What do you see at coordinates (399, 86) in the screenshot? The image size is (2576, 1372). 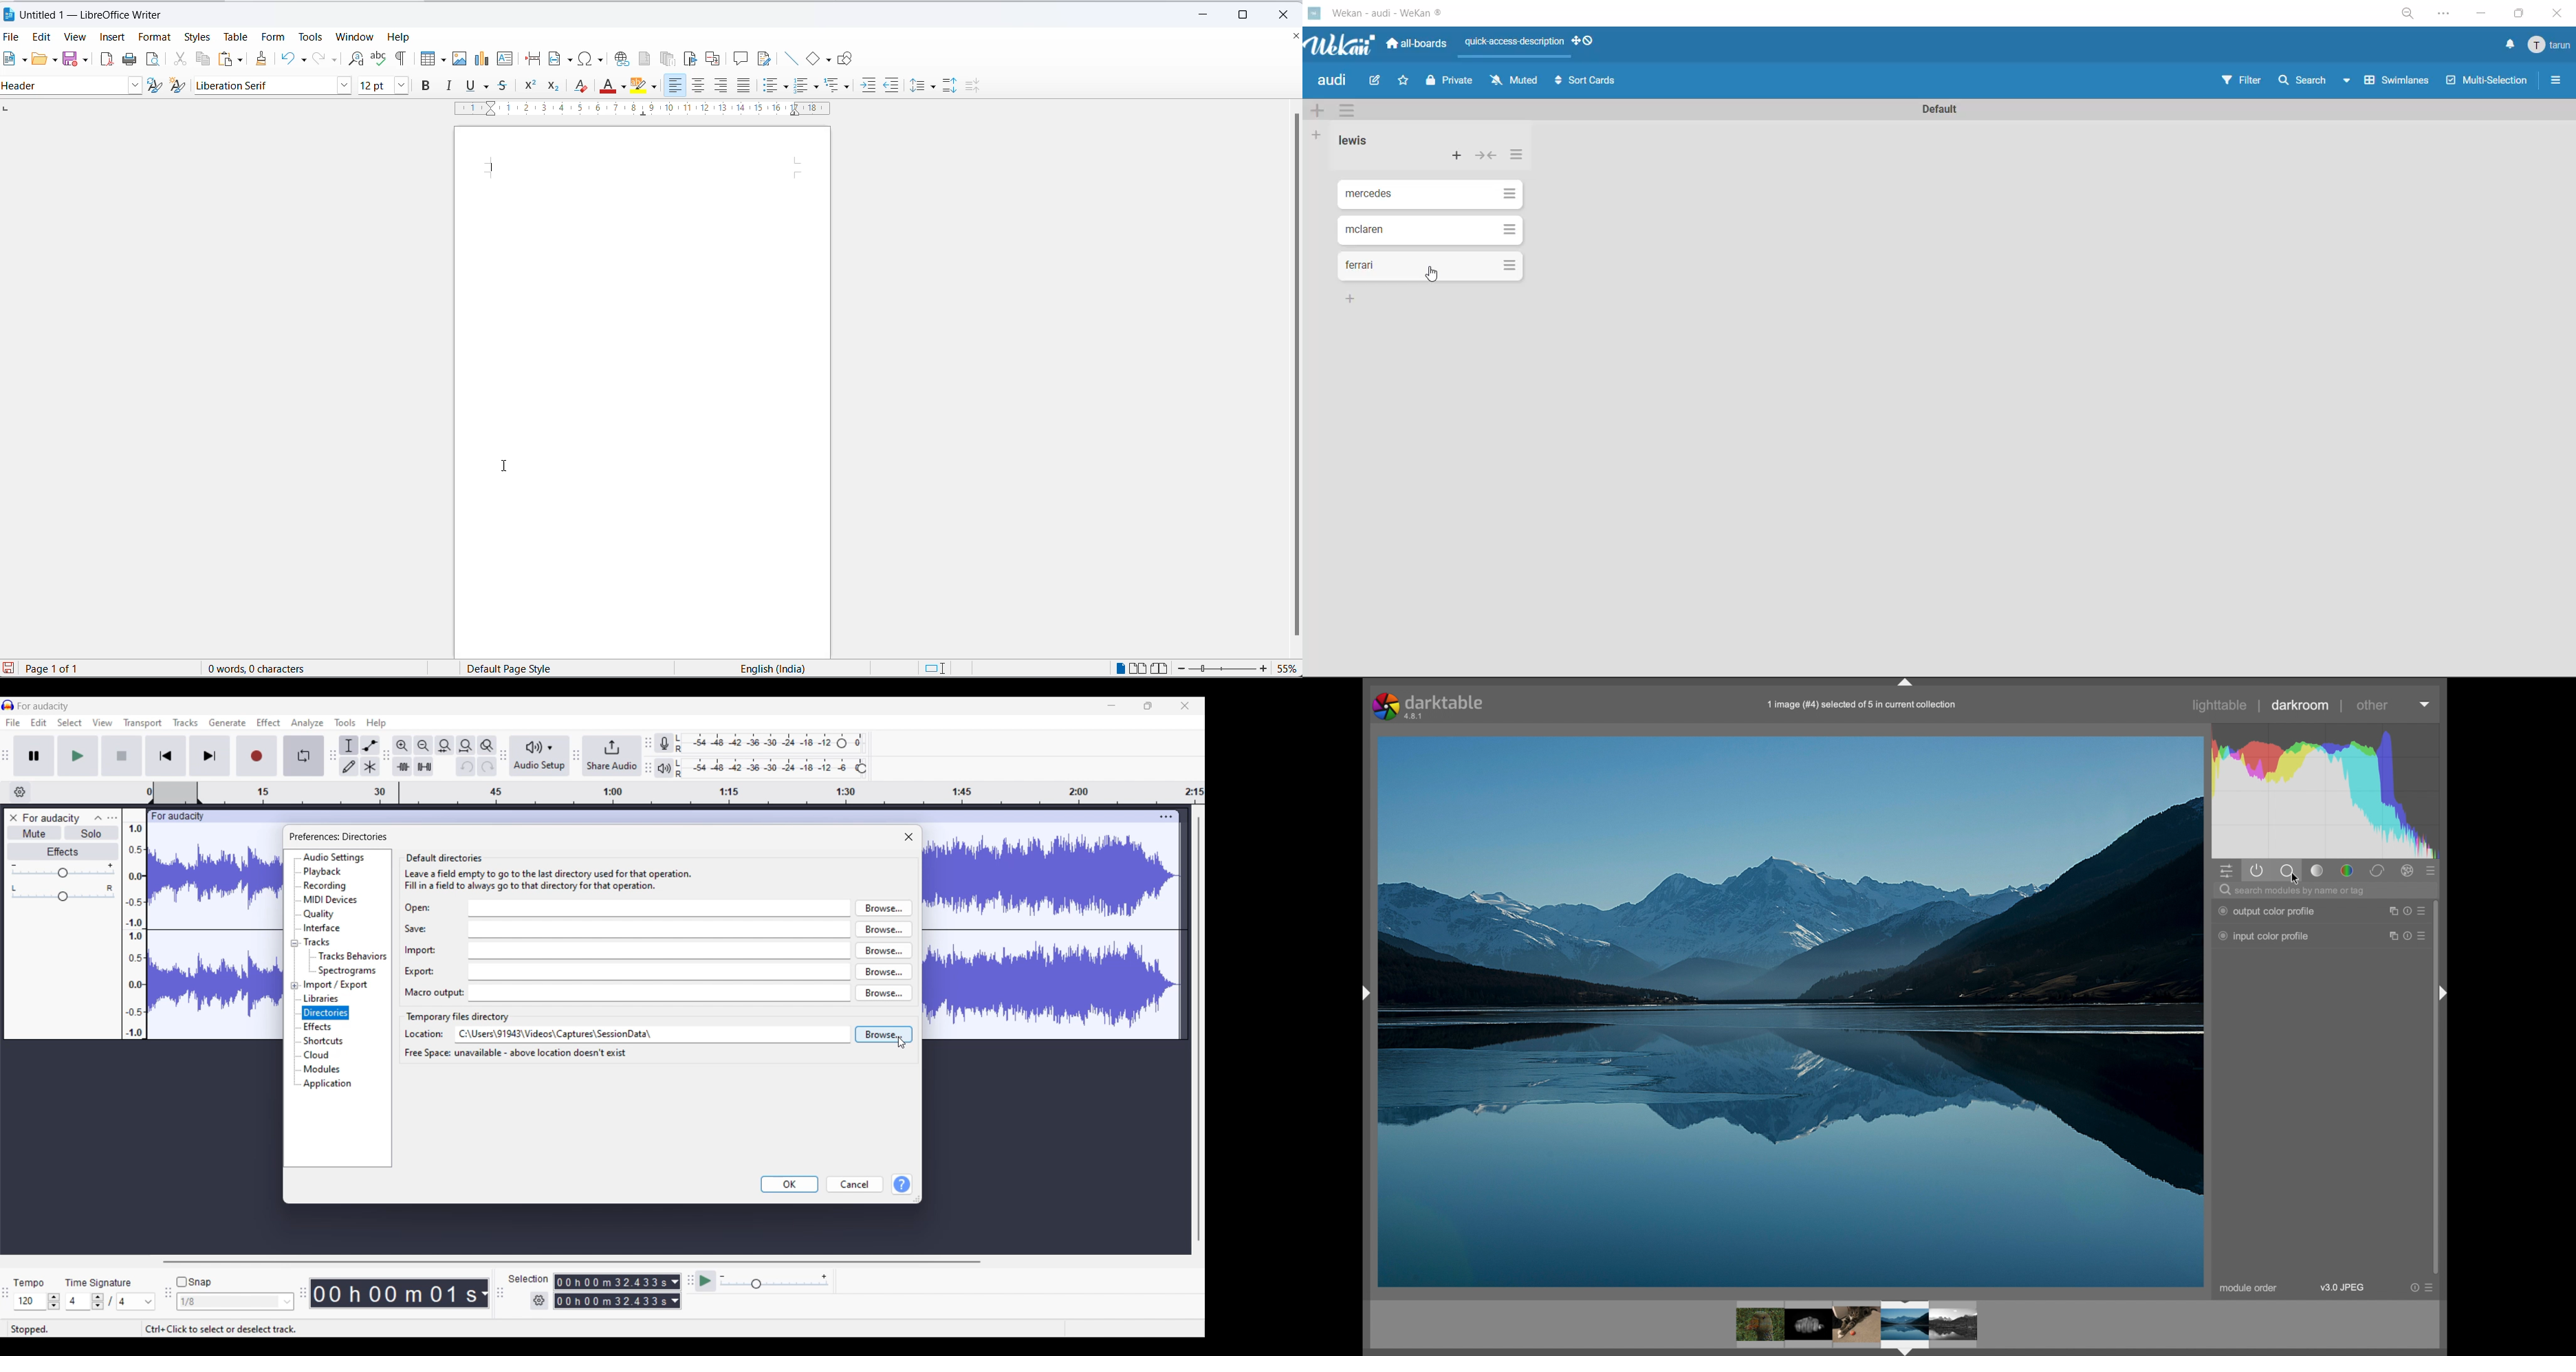 I see `font size options` at bounding box center [399, 86].